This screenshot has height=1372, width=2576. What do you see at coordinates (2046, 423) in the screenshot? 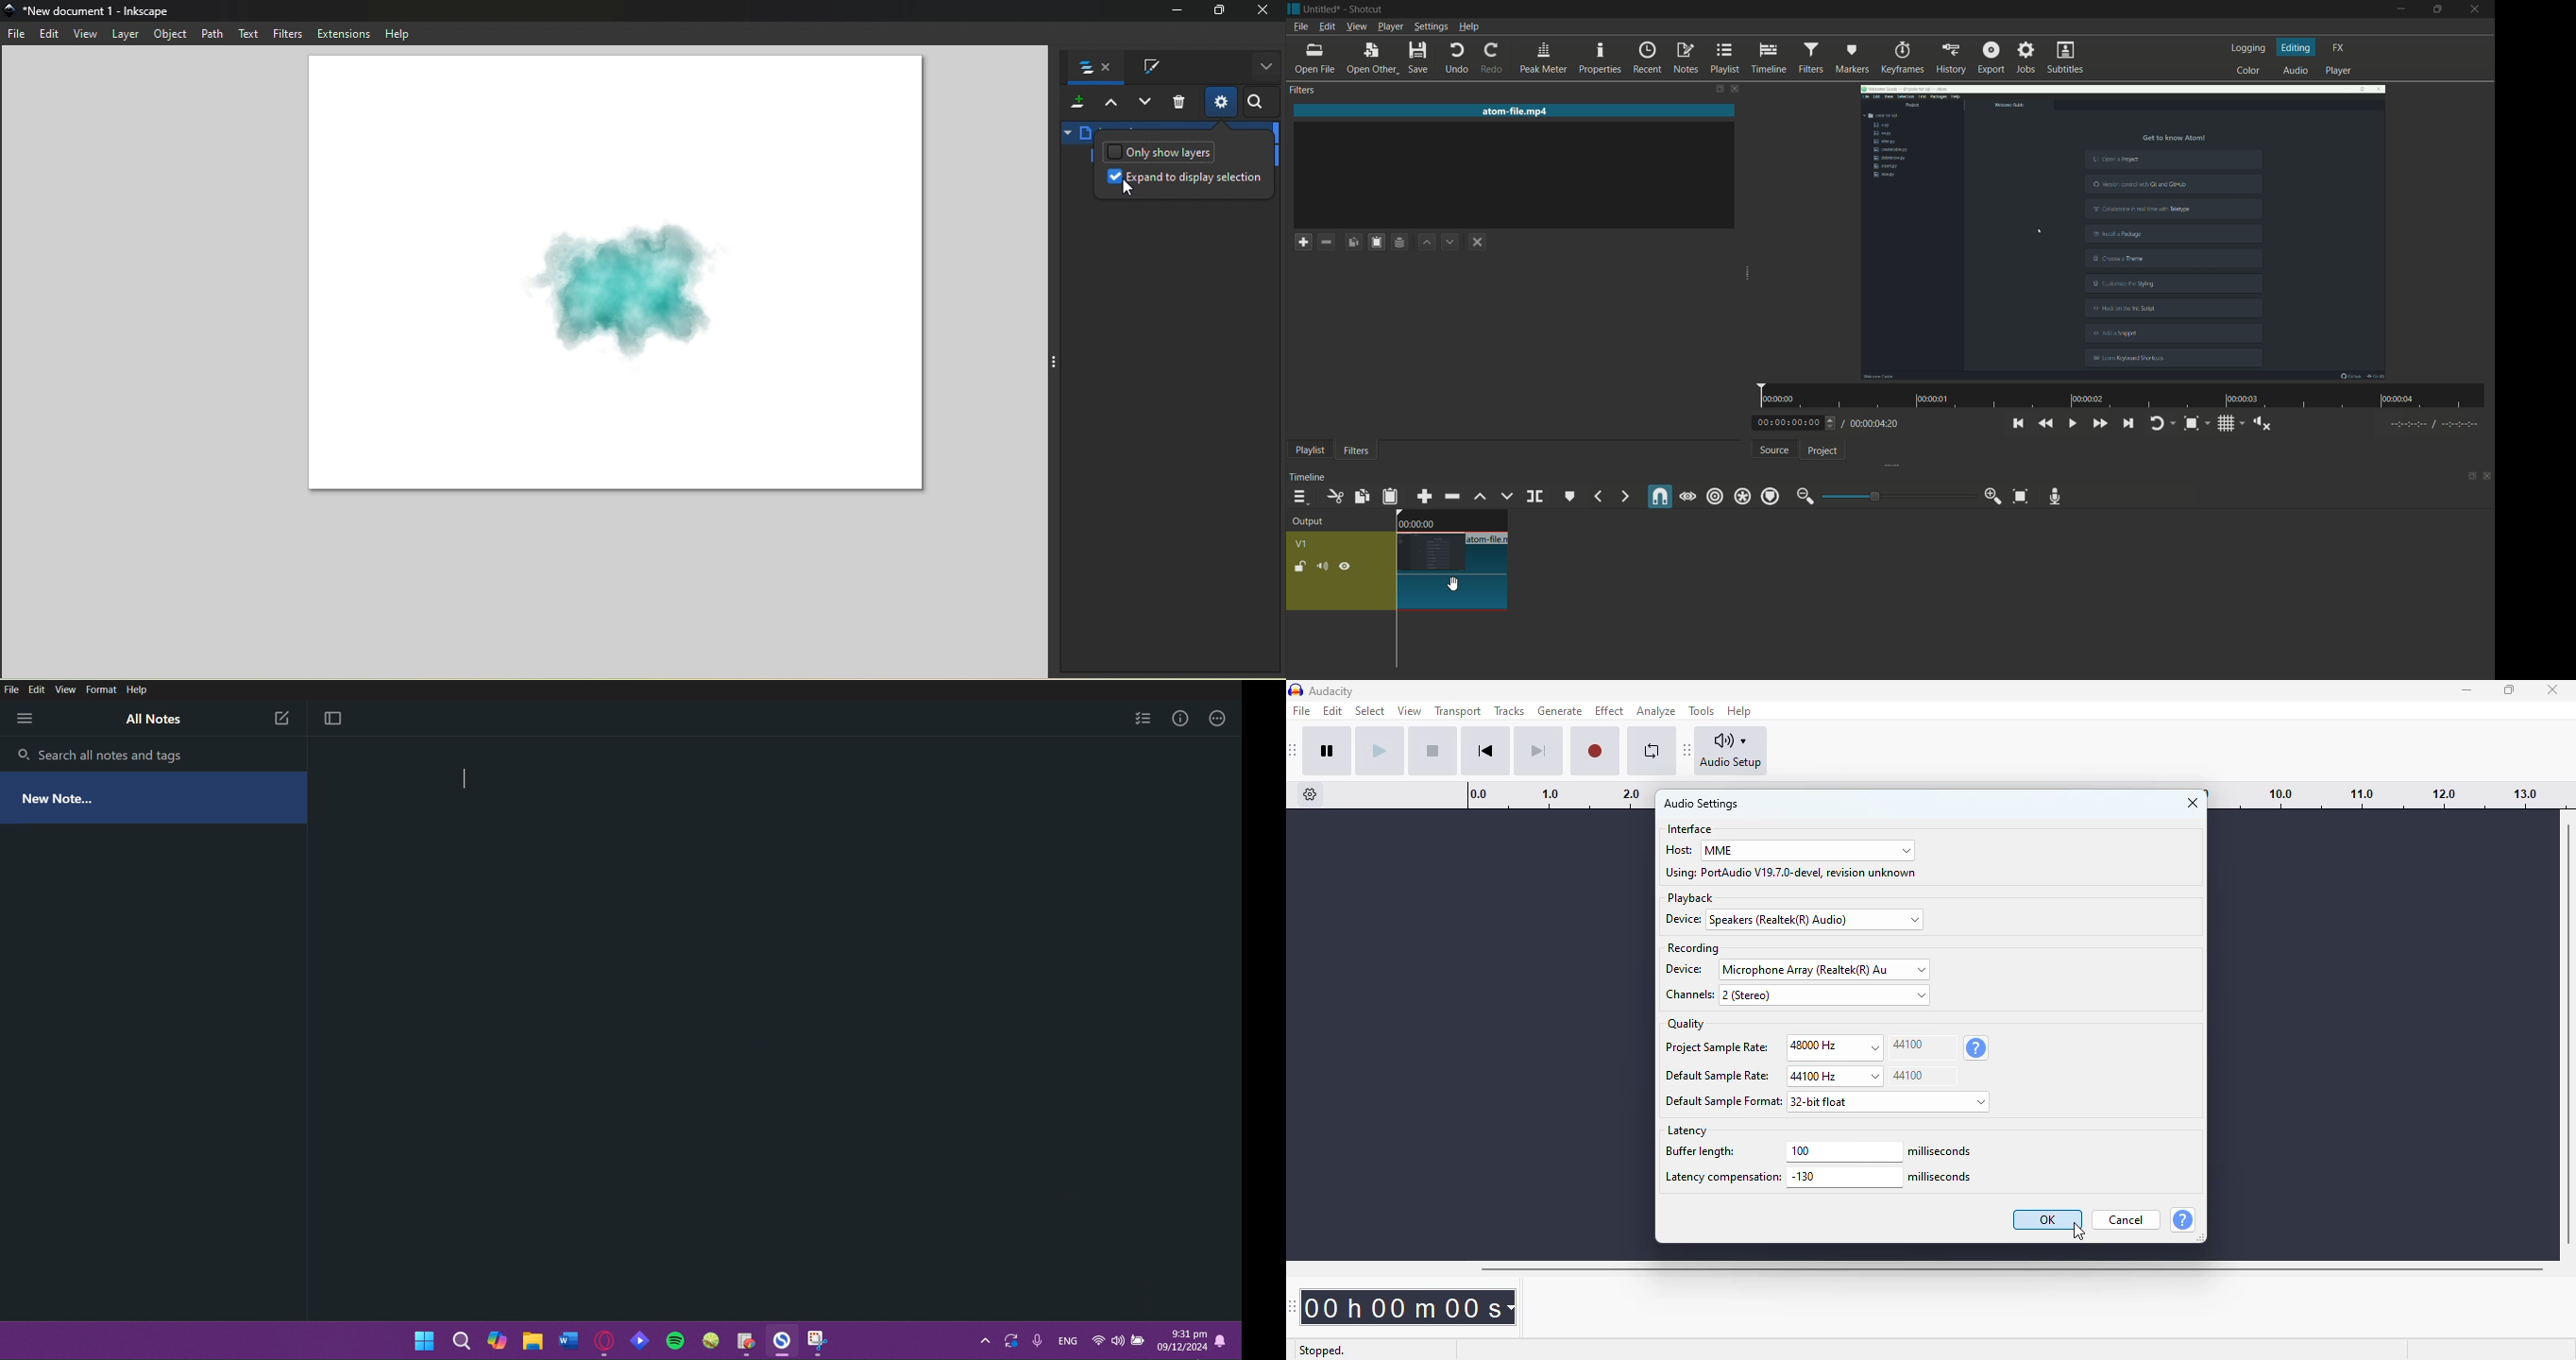
I see `quickly play backward` at bounding box center [2046, 423].